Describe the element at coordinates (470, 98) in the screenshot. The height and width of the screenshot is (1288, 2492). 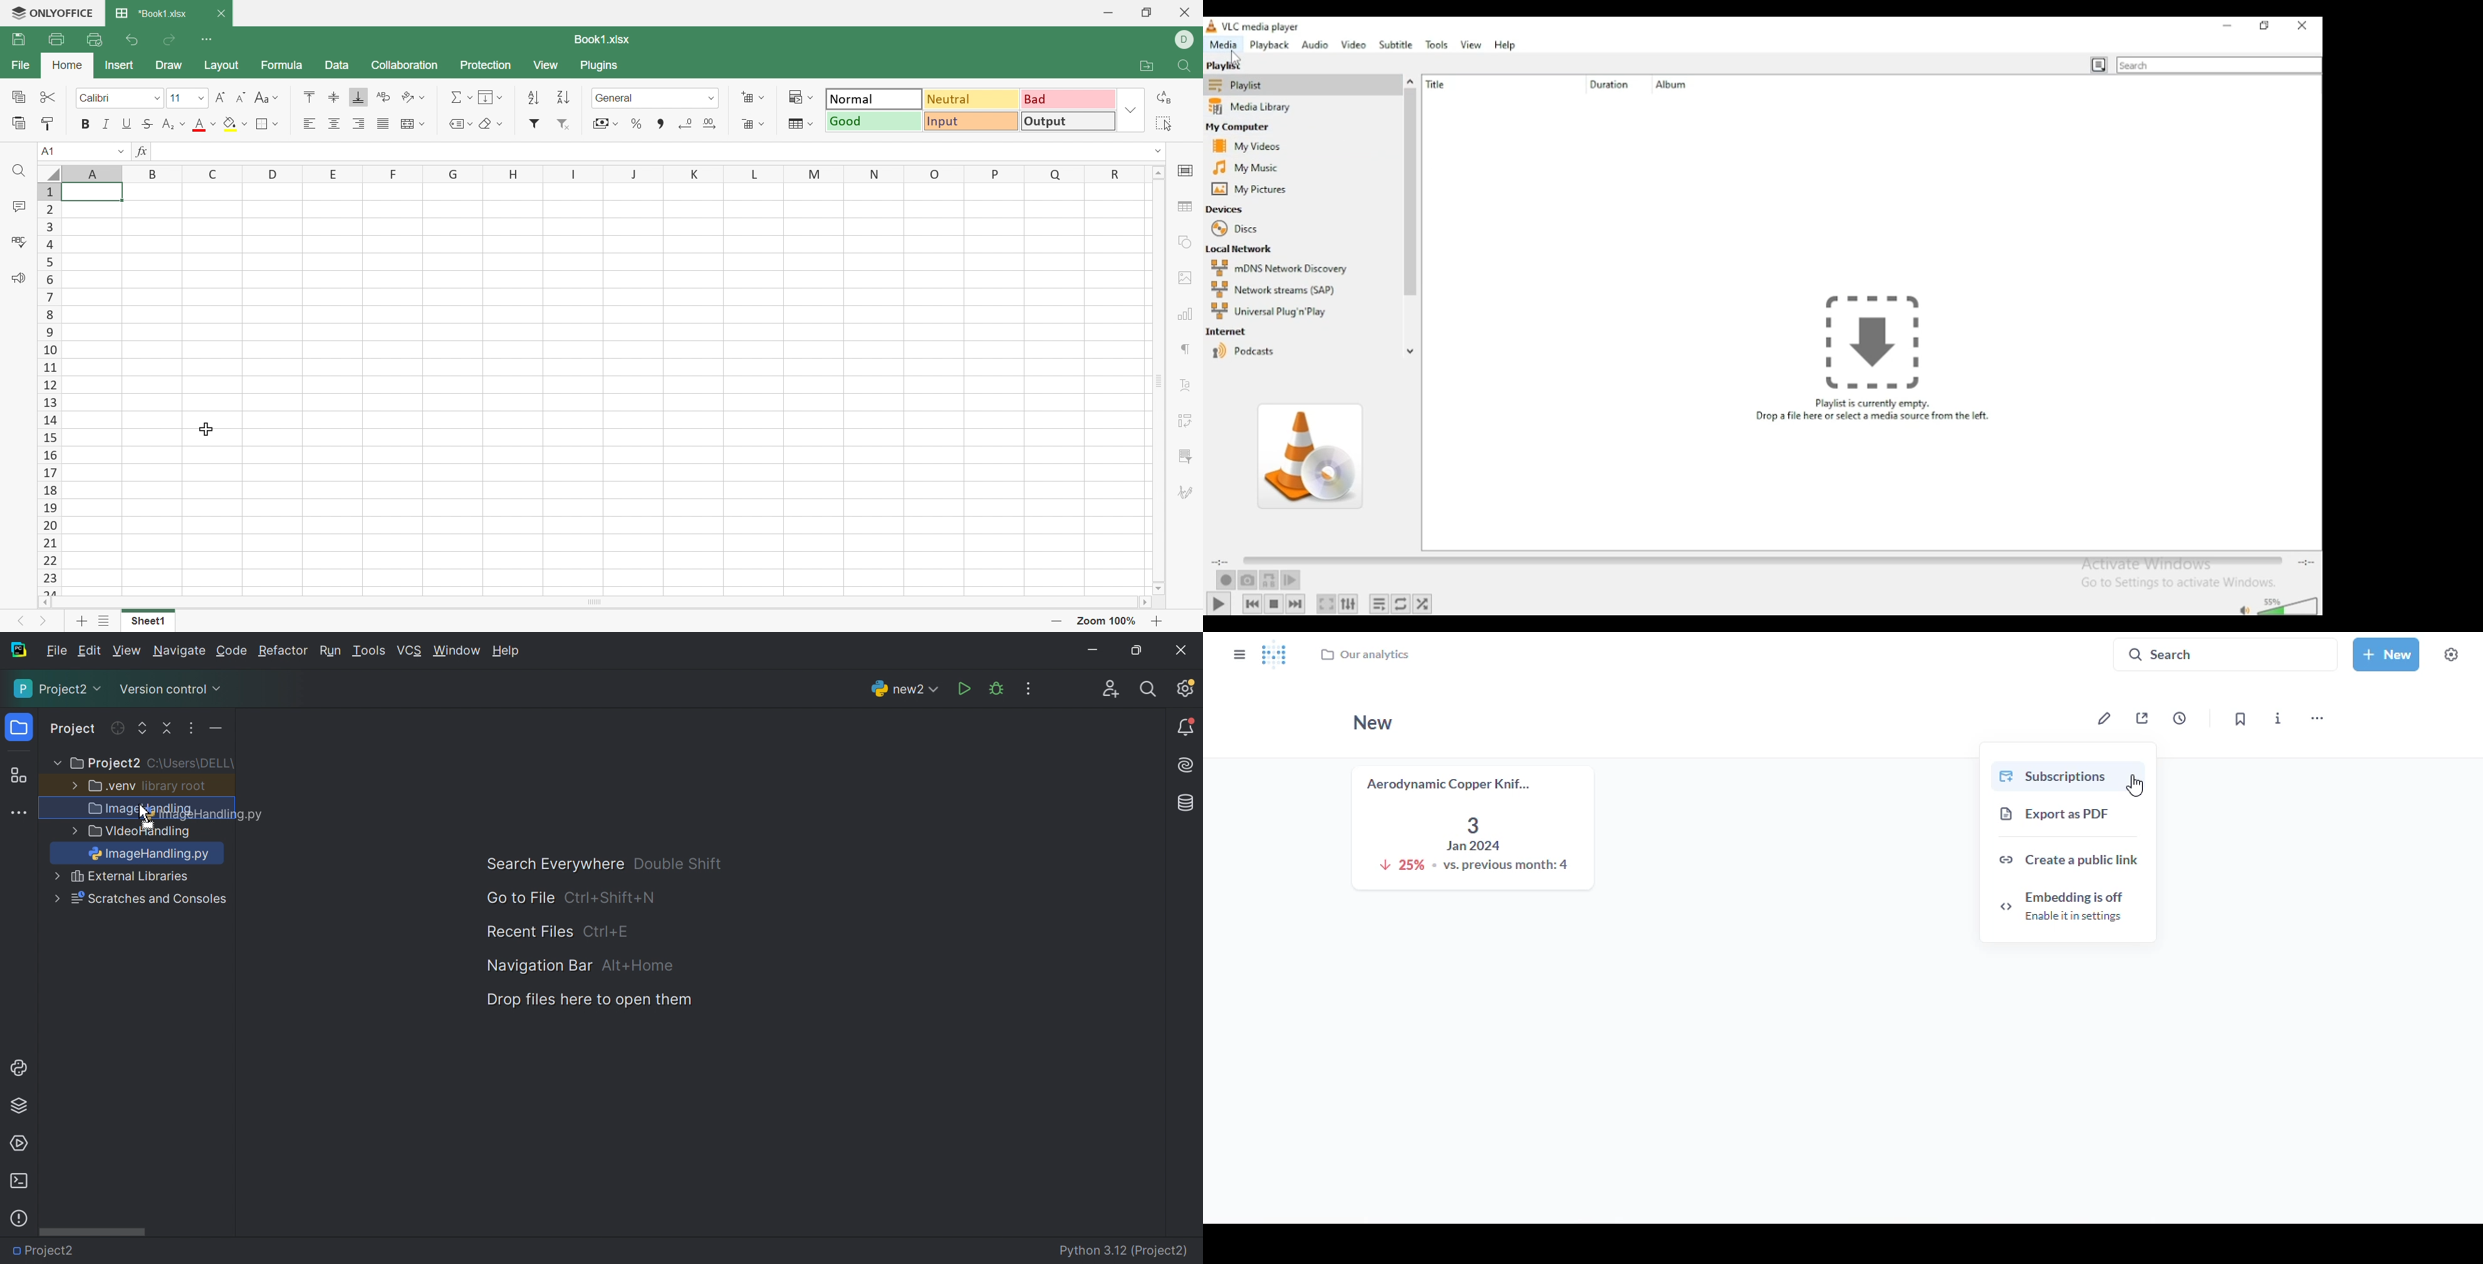
I see `Drop Down` at that location.